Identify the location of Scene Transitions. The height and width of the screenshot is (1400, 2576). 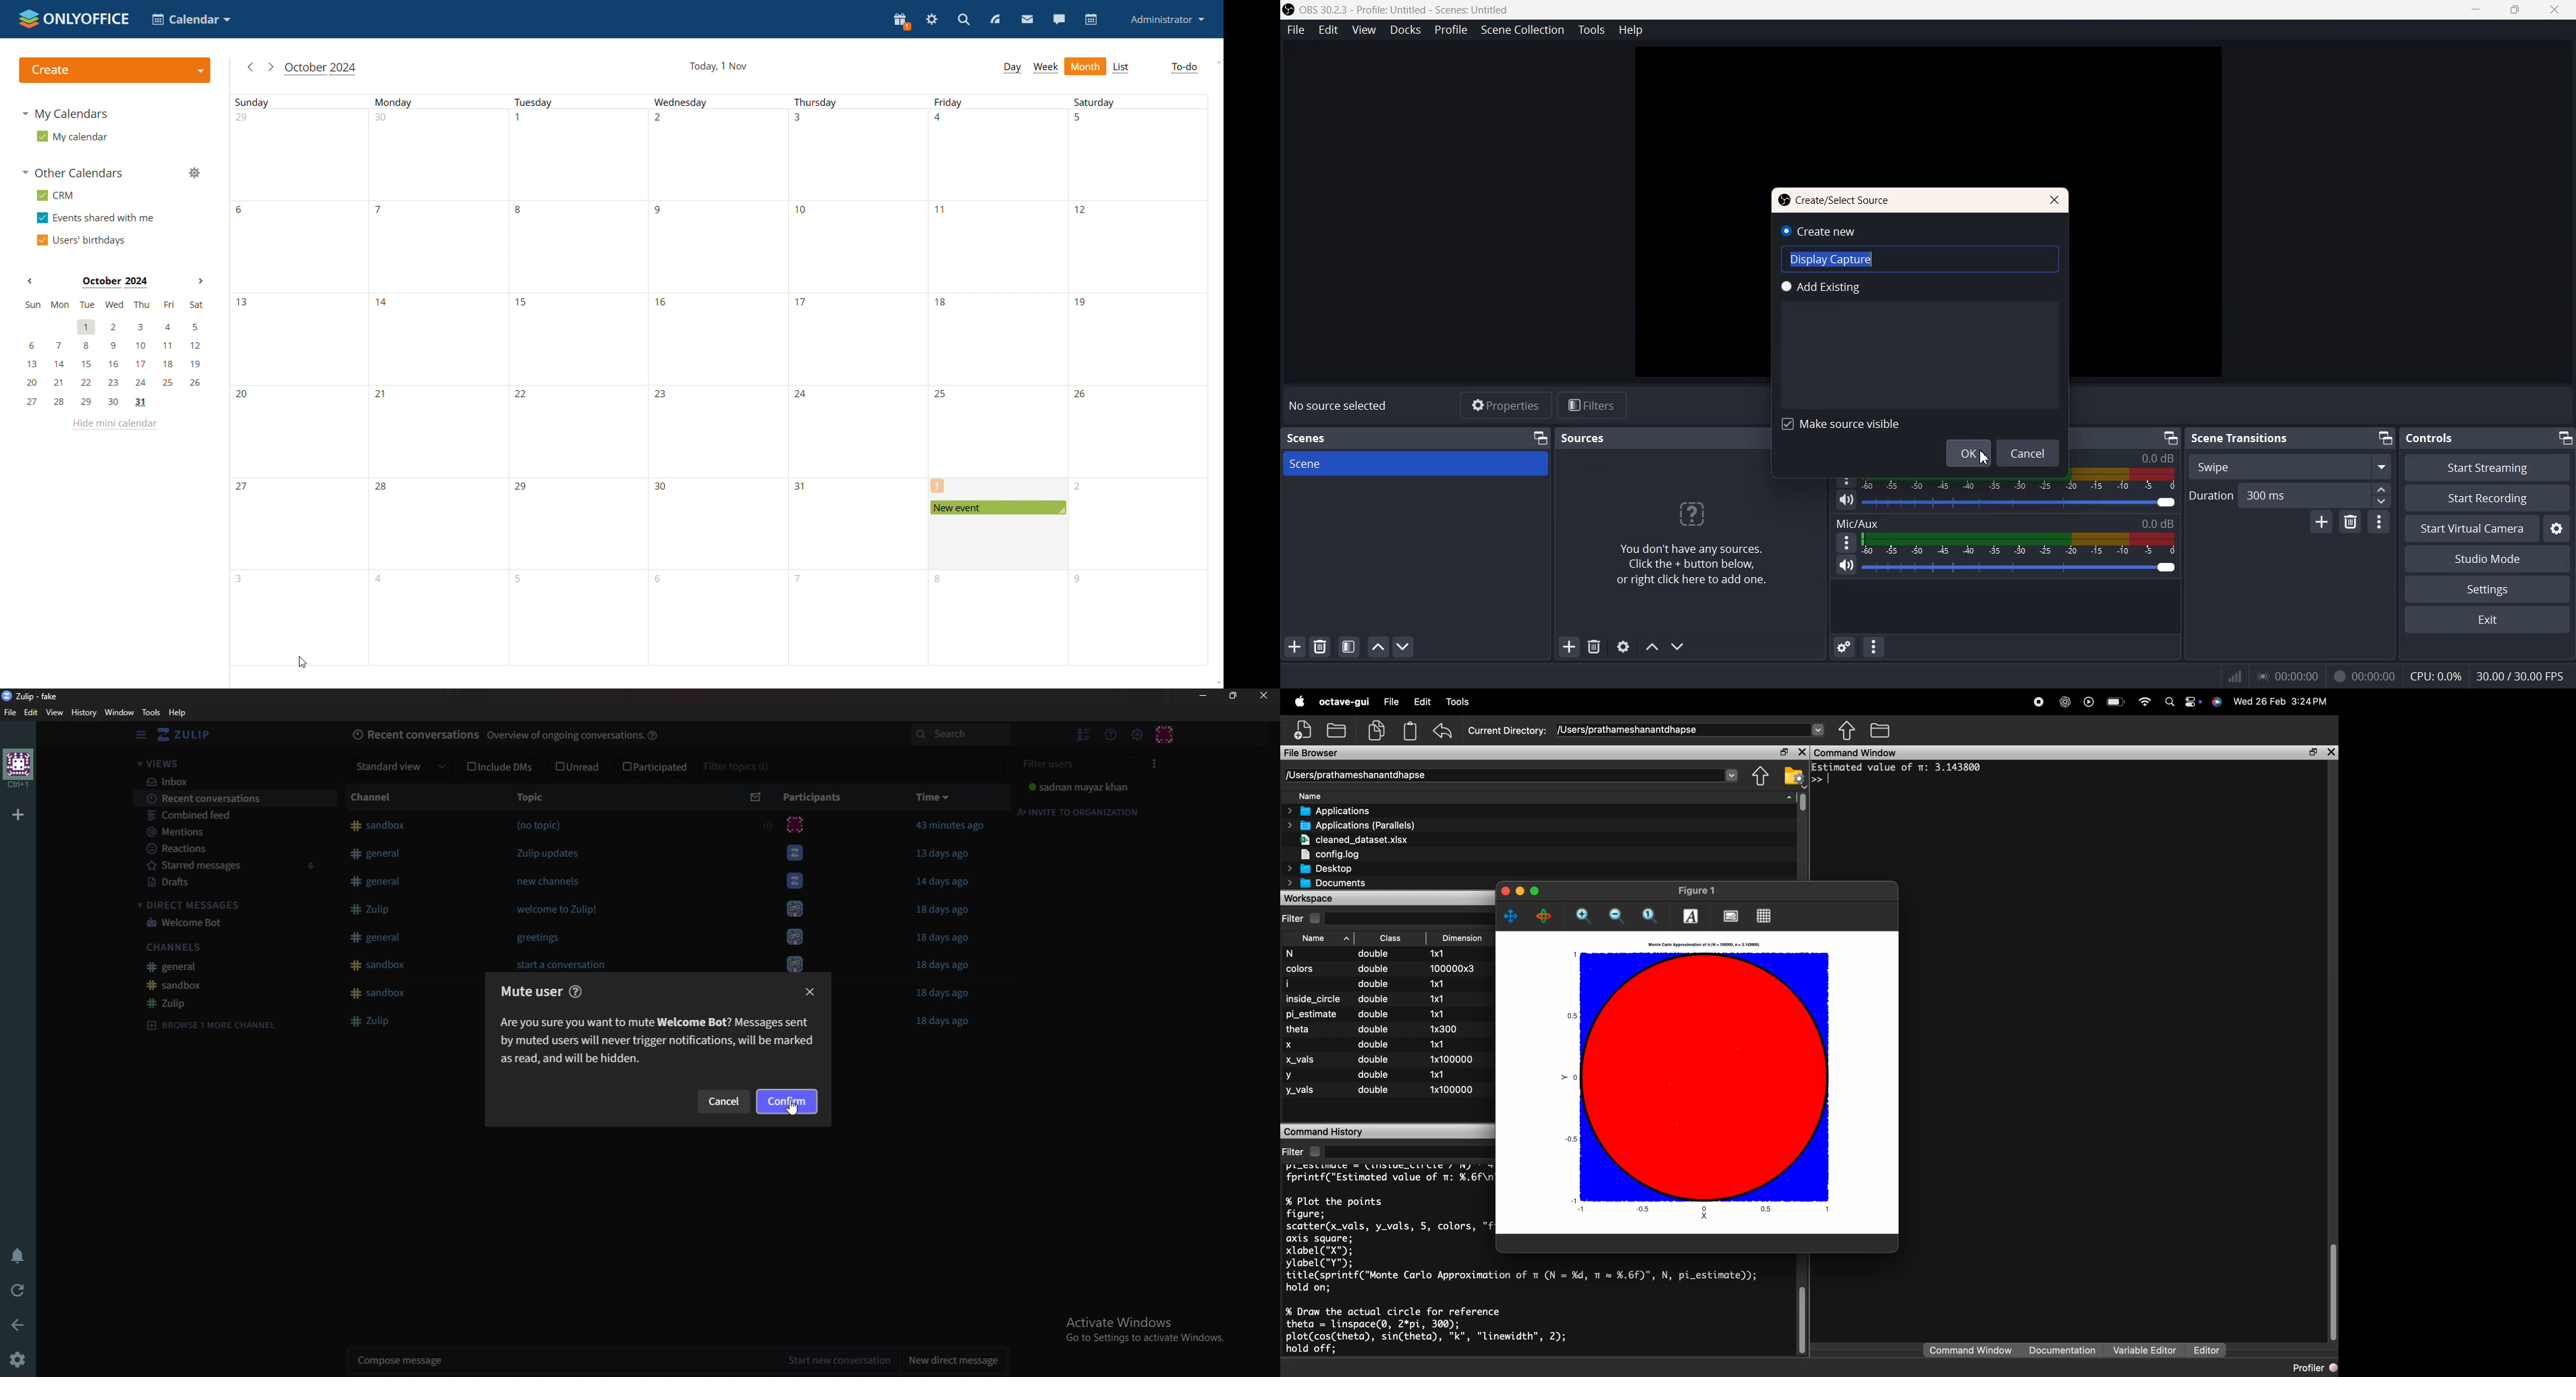
(2241, 437).